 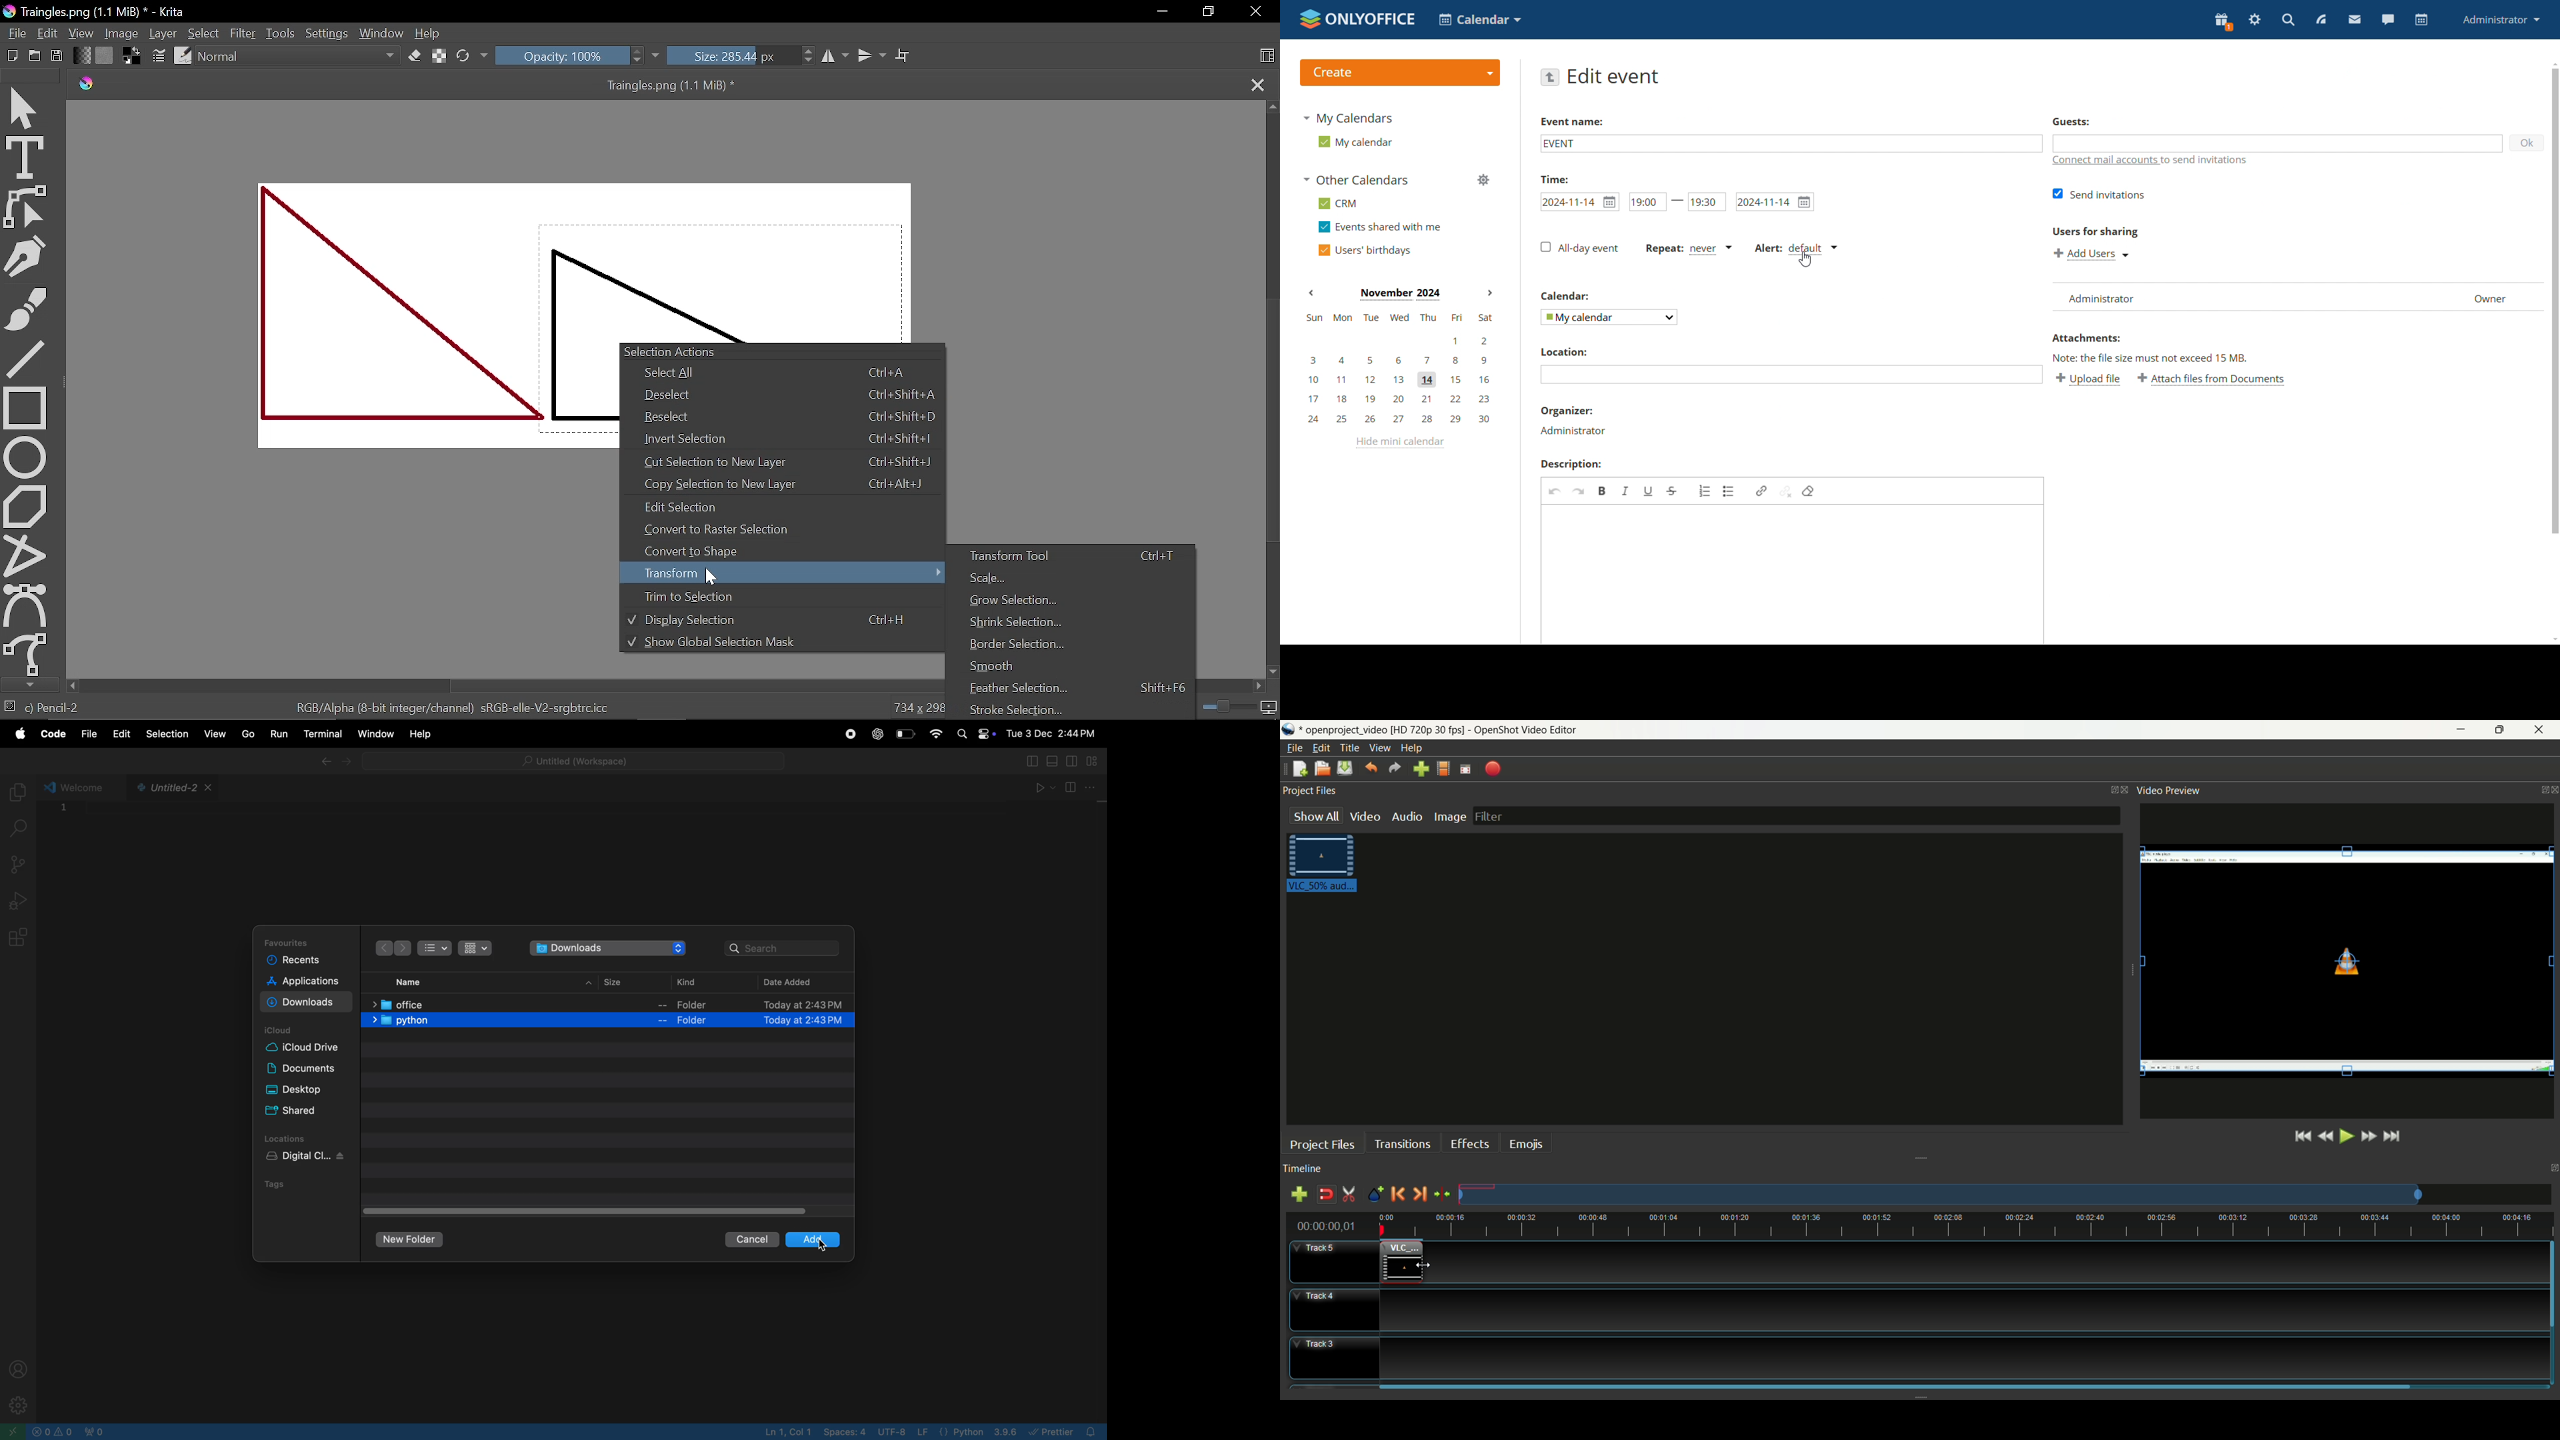 What do you see at coordinates (777, 373) in the screenshot?
I see `Select All` at bounding box center [777, 373].